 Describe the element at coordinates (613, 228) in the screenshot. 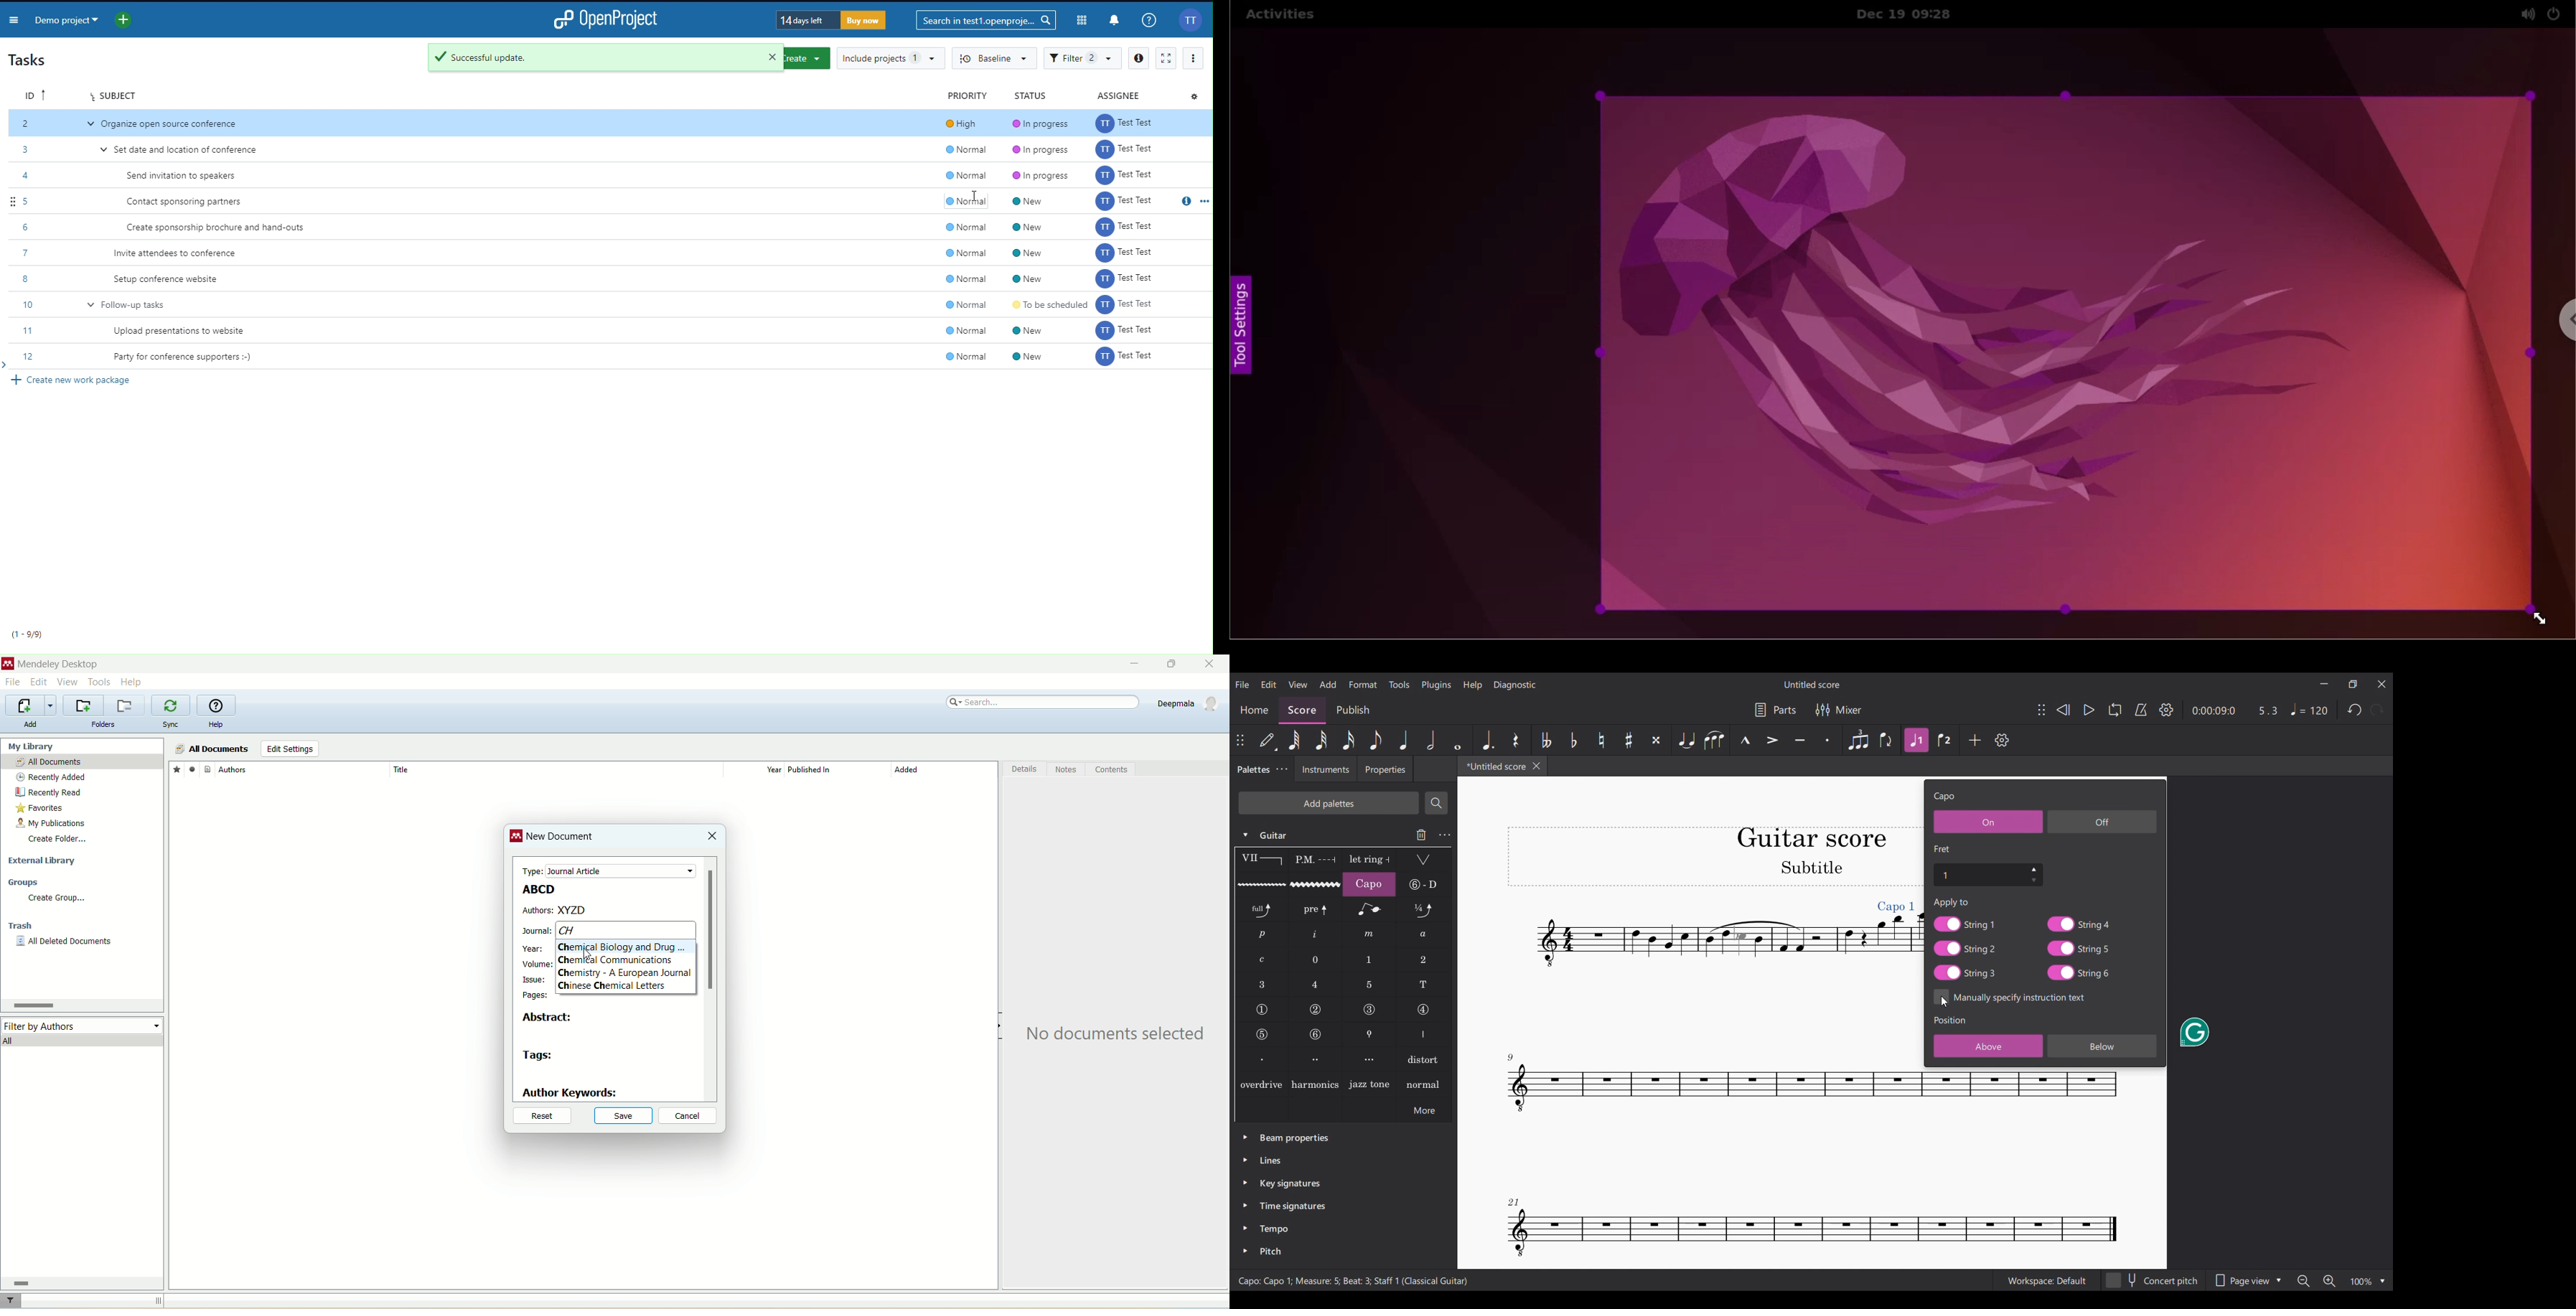

I see `6 Create sponsorship brochure and hand-outs. @Normal ~~ @ New [ 7) Test Test` at that location.